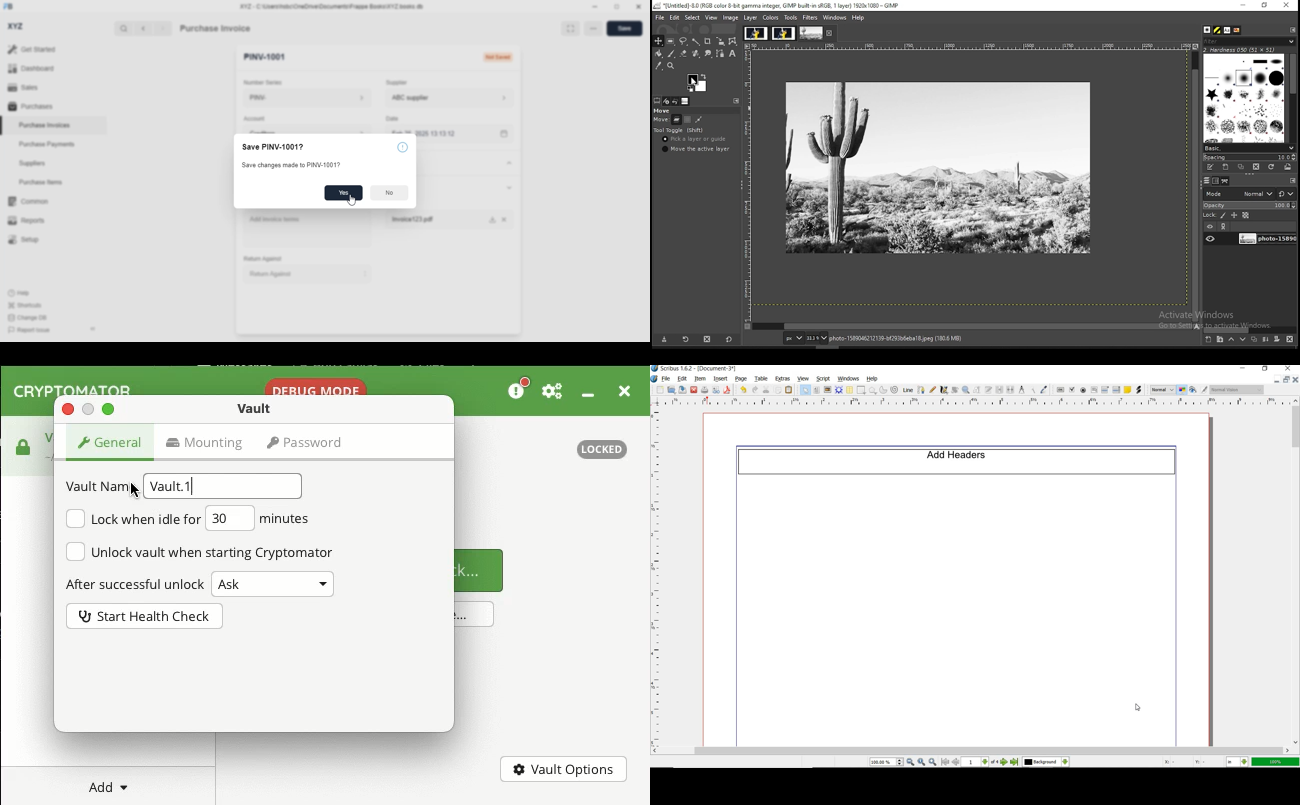 Image resolution: width=1316 pixels, height=812 pixels. What do you see at coordinates (508, 164) in the screenshot?
I see `toggle expand/contract` at bounding box center [508, 164].